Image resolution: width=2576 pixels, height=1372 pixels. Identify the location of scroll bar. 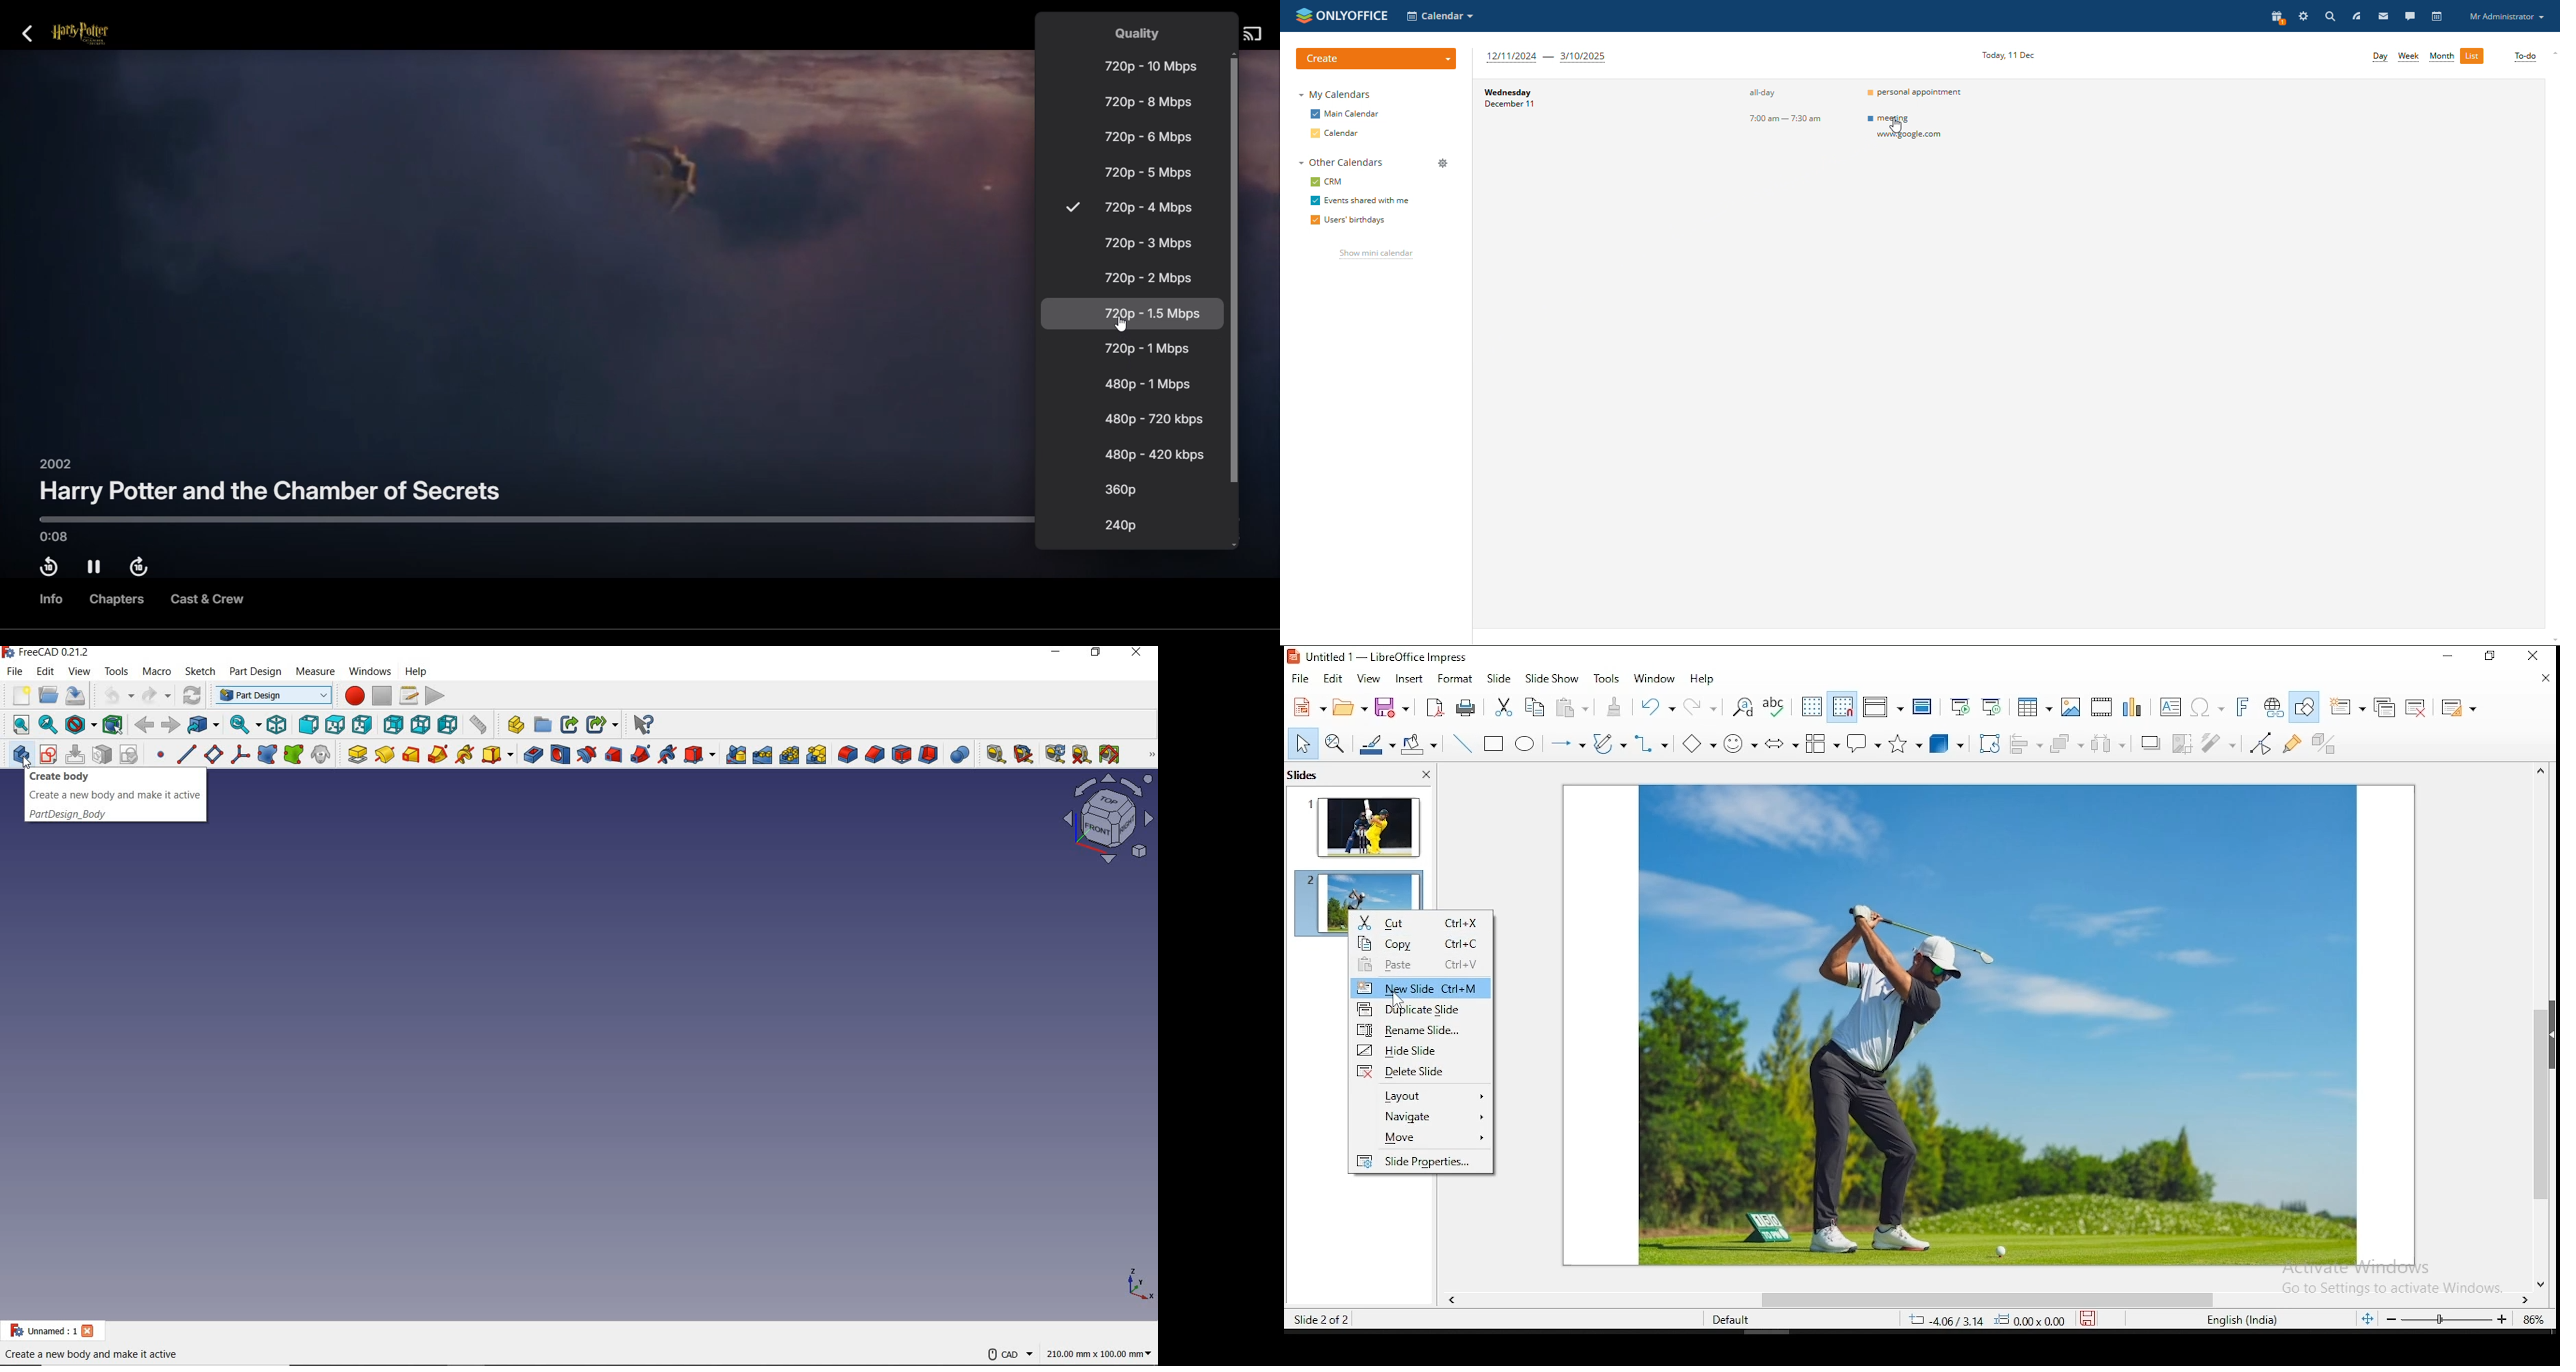
(1992, 1299).